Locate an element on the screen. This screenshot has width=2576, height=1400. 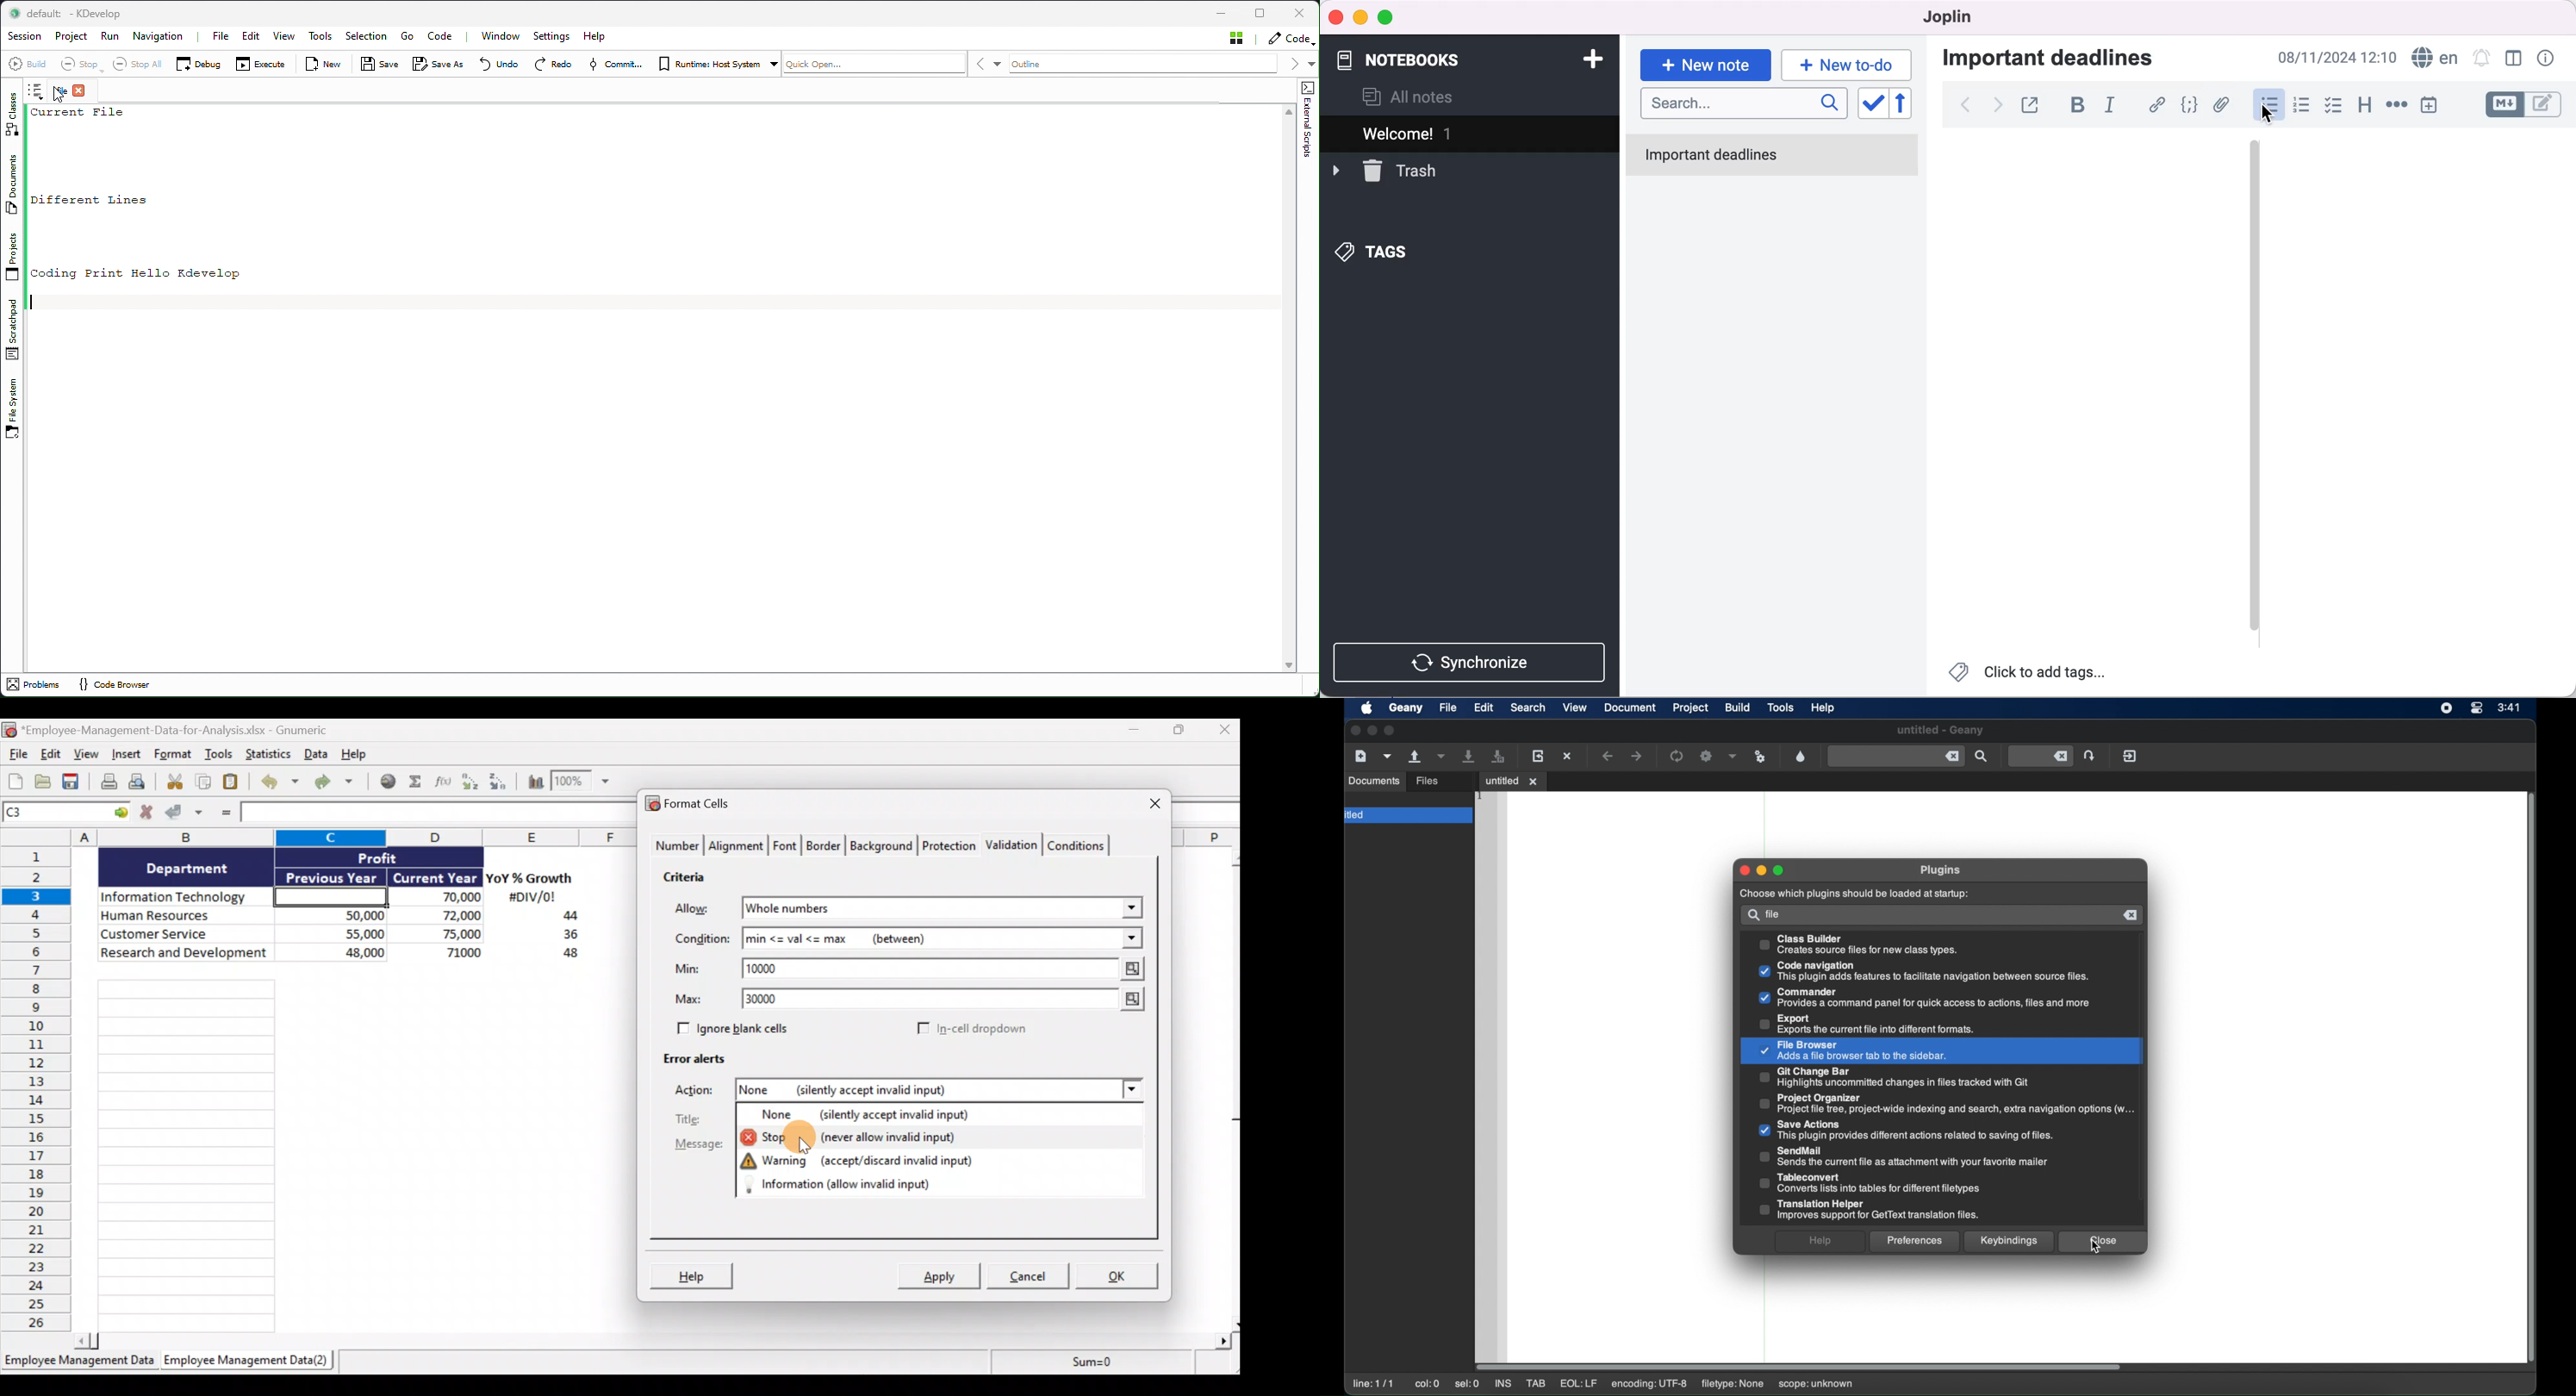
toggle external editing is located at coordinates (2031, 106).